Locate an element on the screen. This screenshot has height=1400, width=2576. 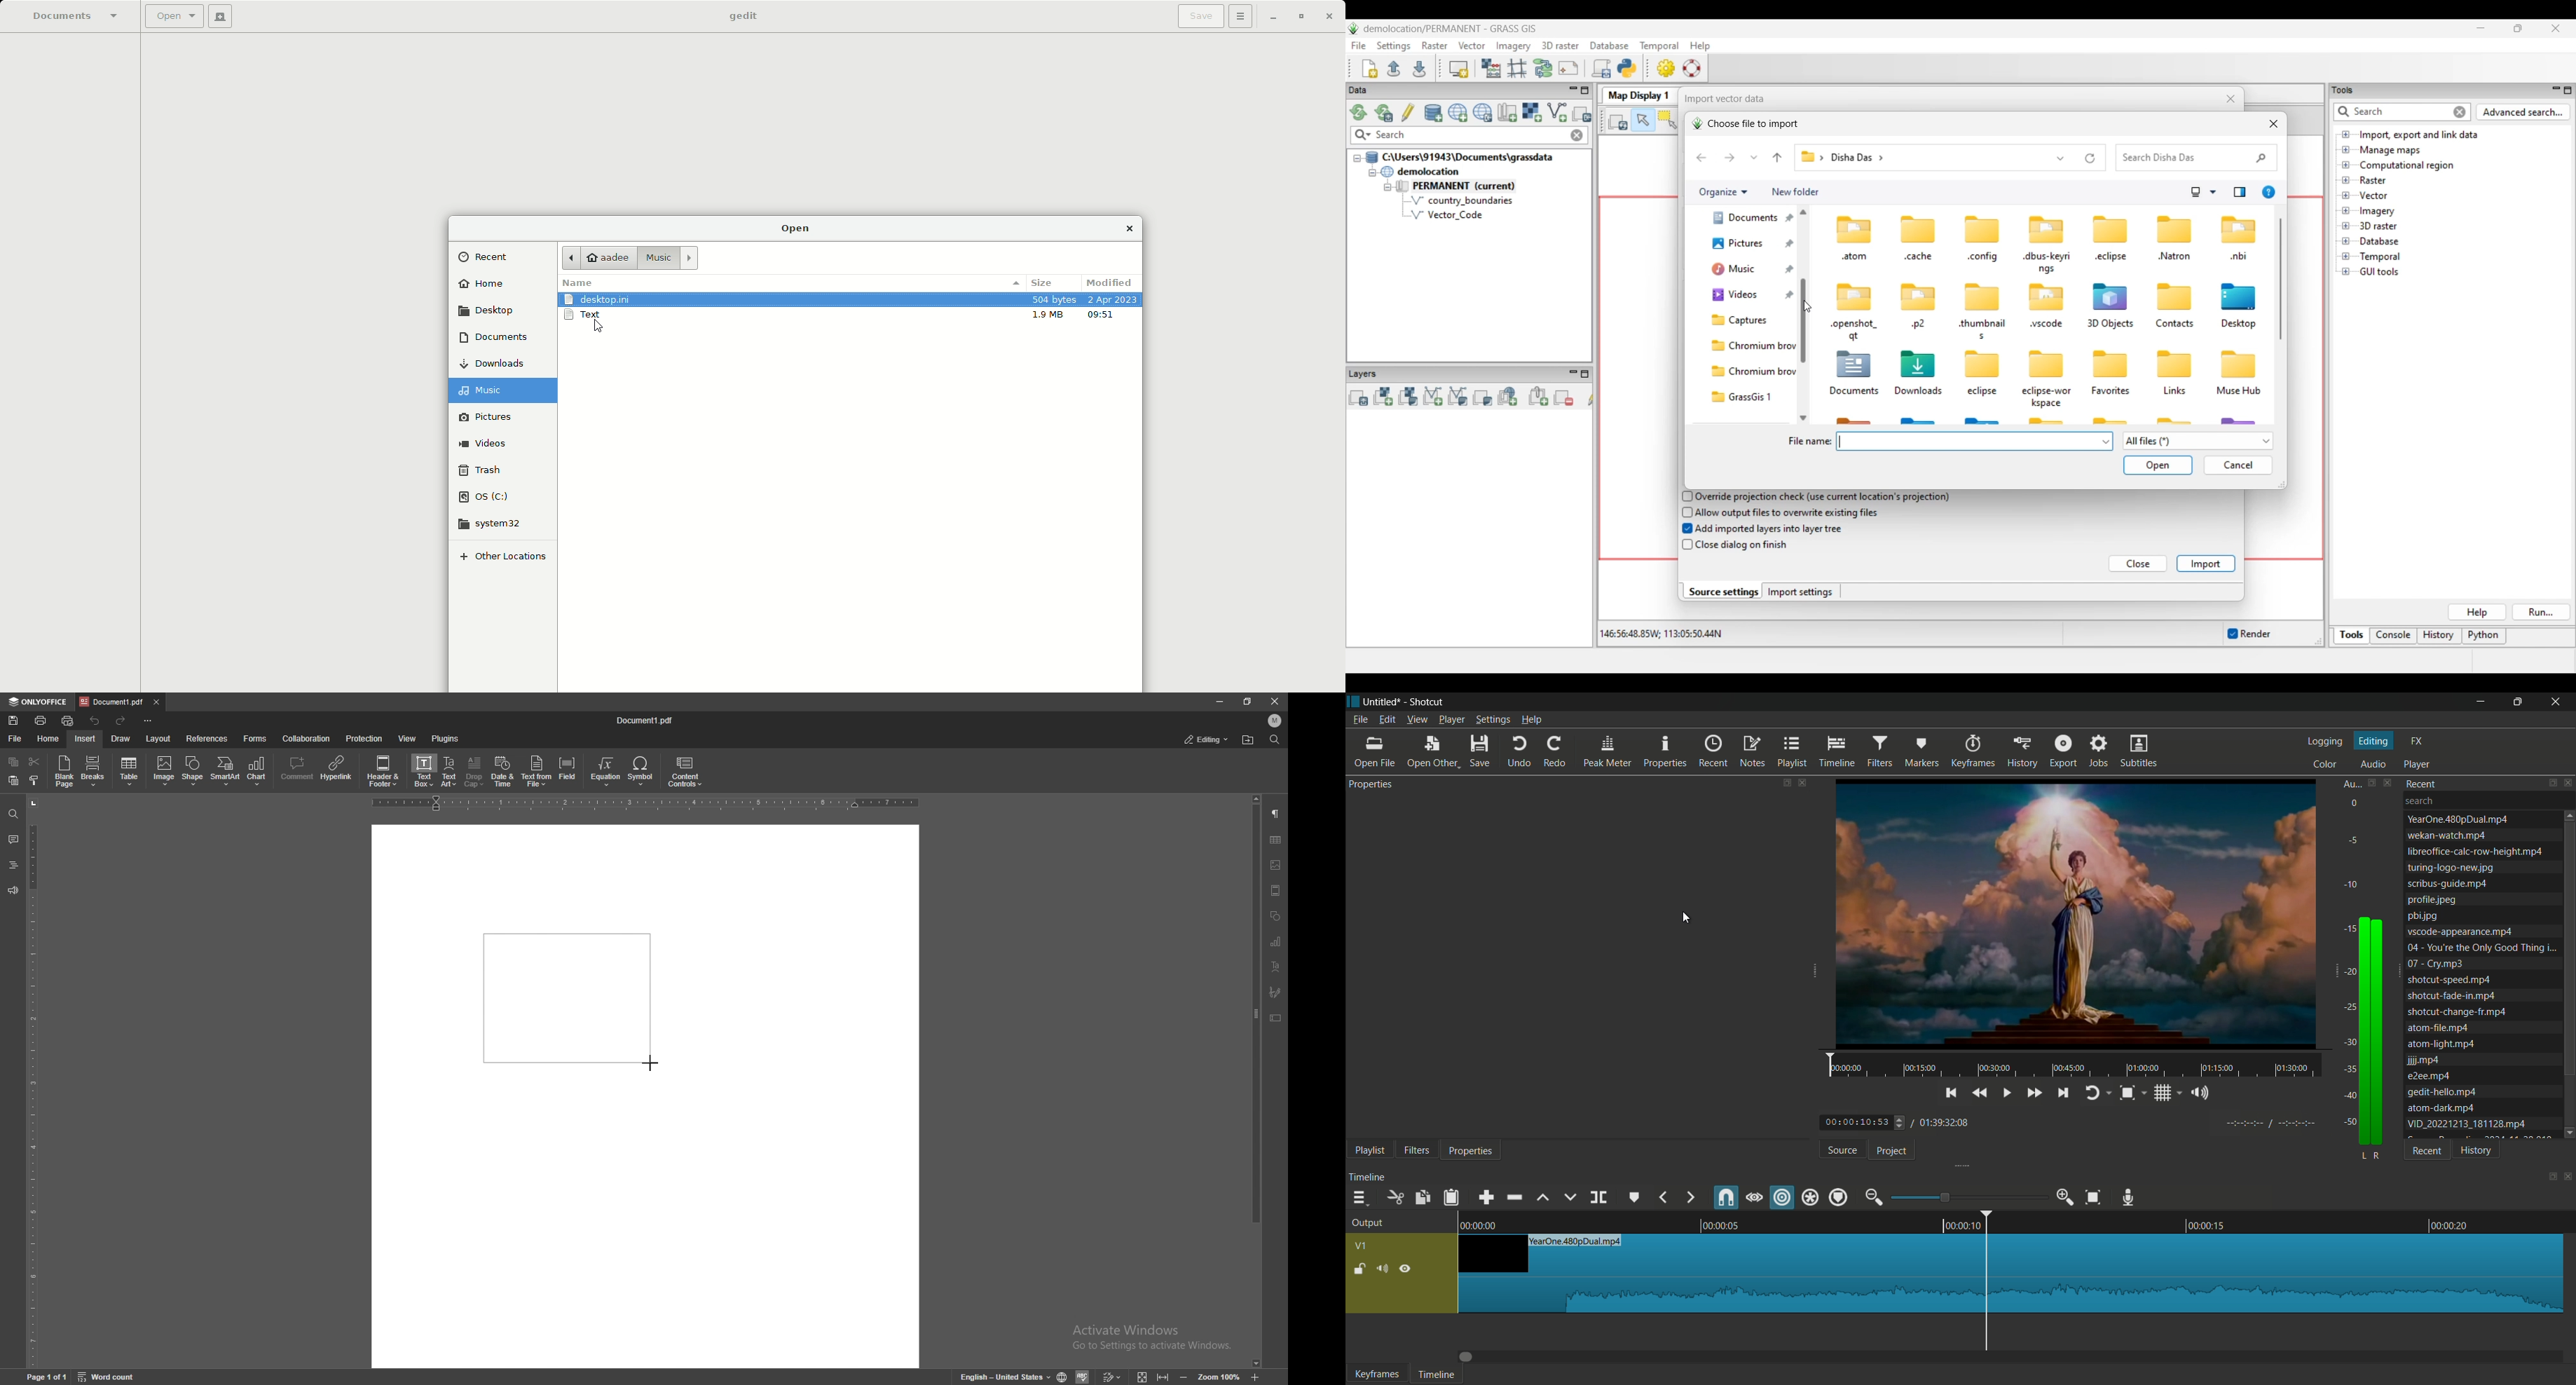
ripple markers is located at coordinates (1839, 1196).